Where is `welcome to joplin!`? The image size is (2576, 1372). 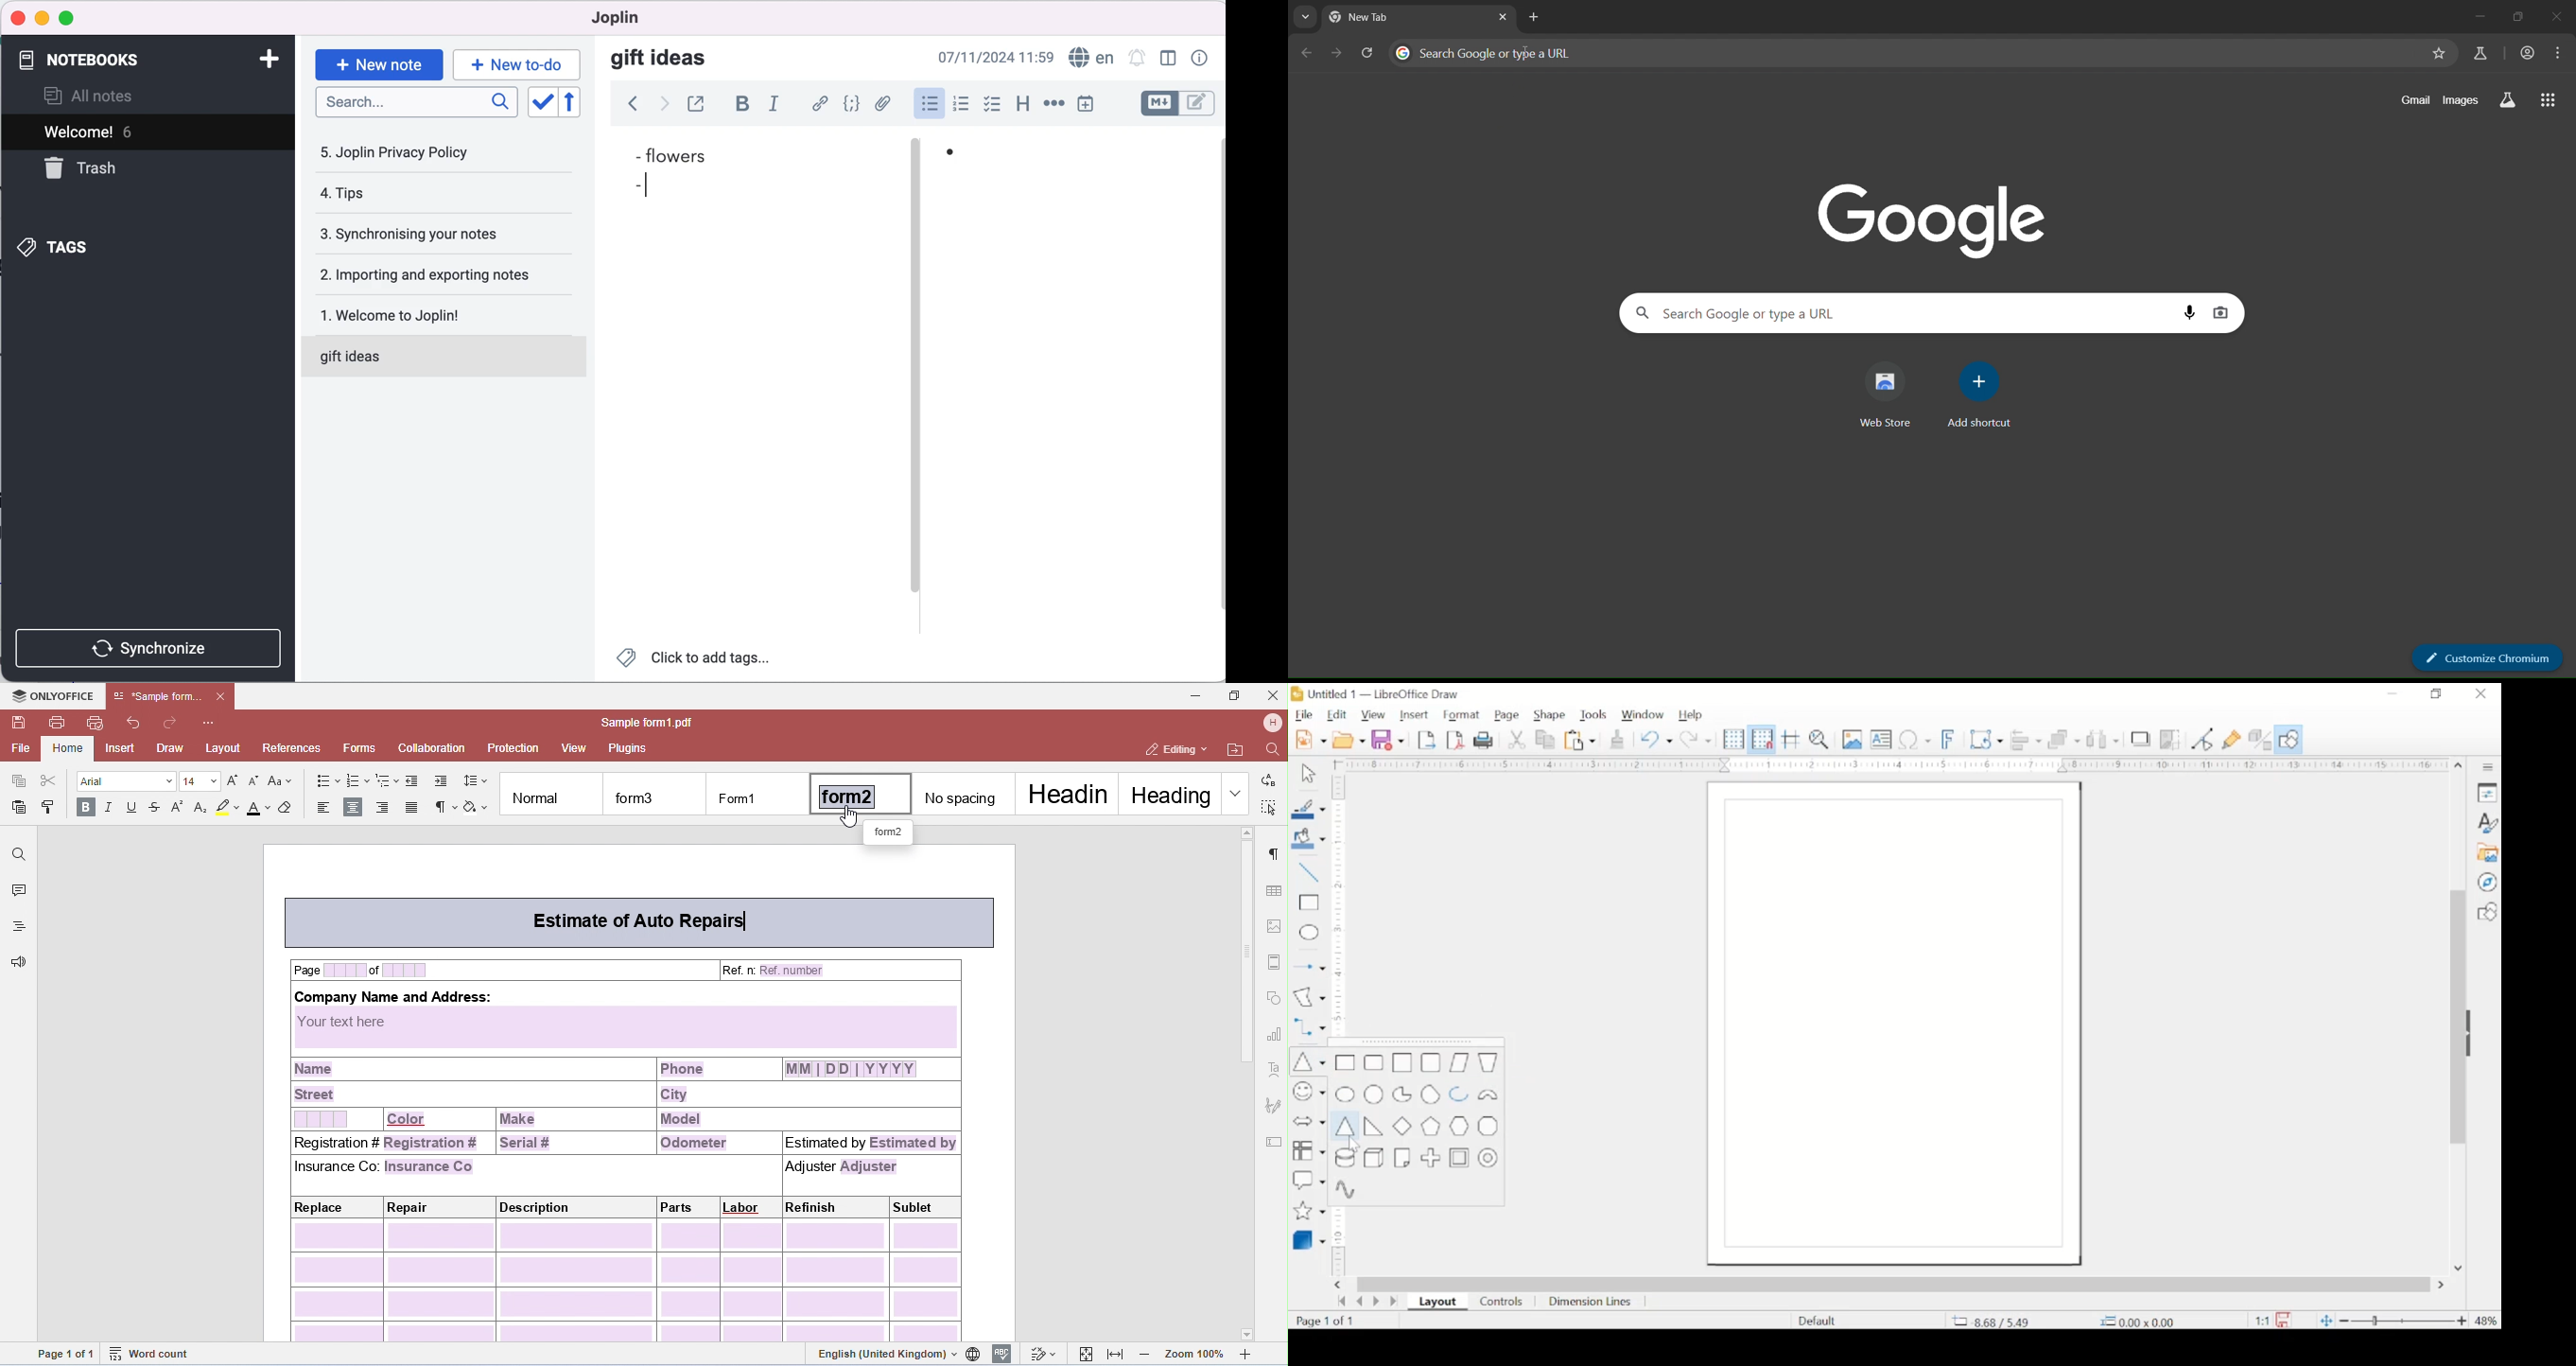 welcome to joplin! is located at coordinates (436, 314).